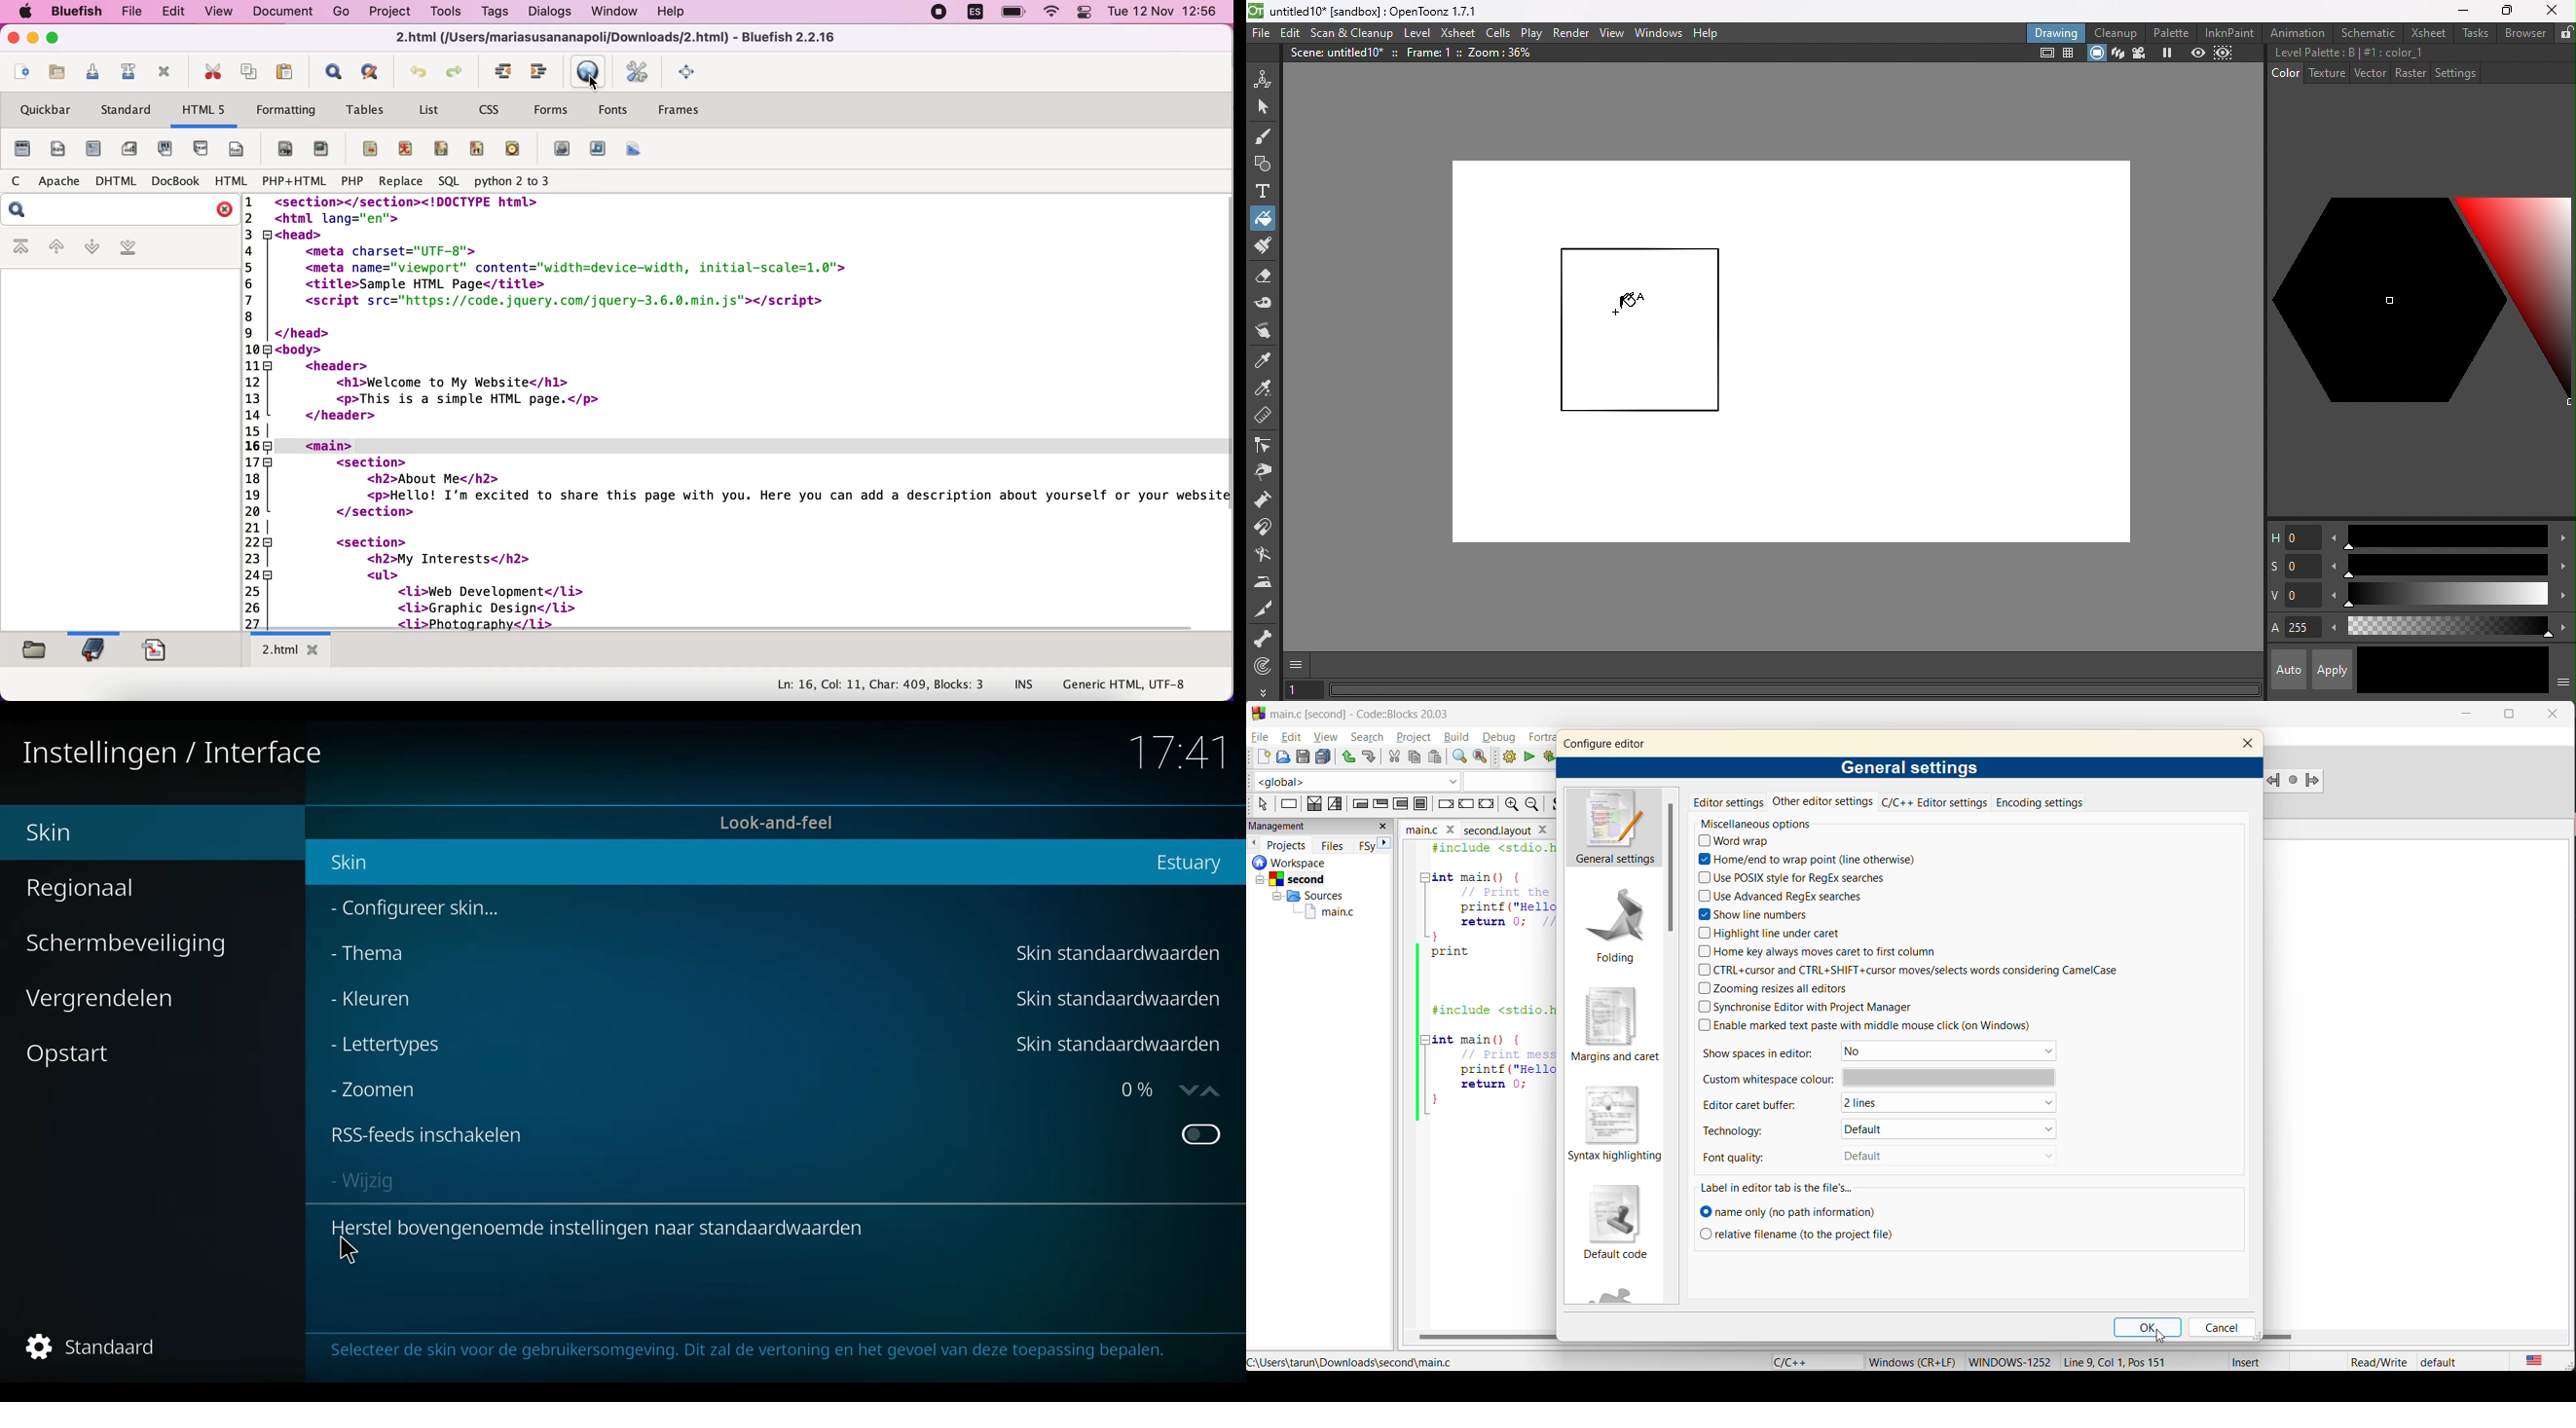 The width and height of the screenshot is (2576, 1428). I want to click on Texture, so click(2325, 73).